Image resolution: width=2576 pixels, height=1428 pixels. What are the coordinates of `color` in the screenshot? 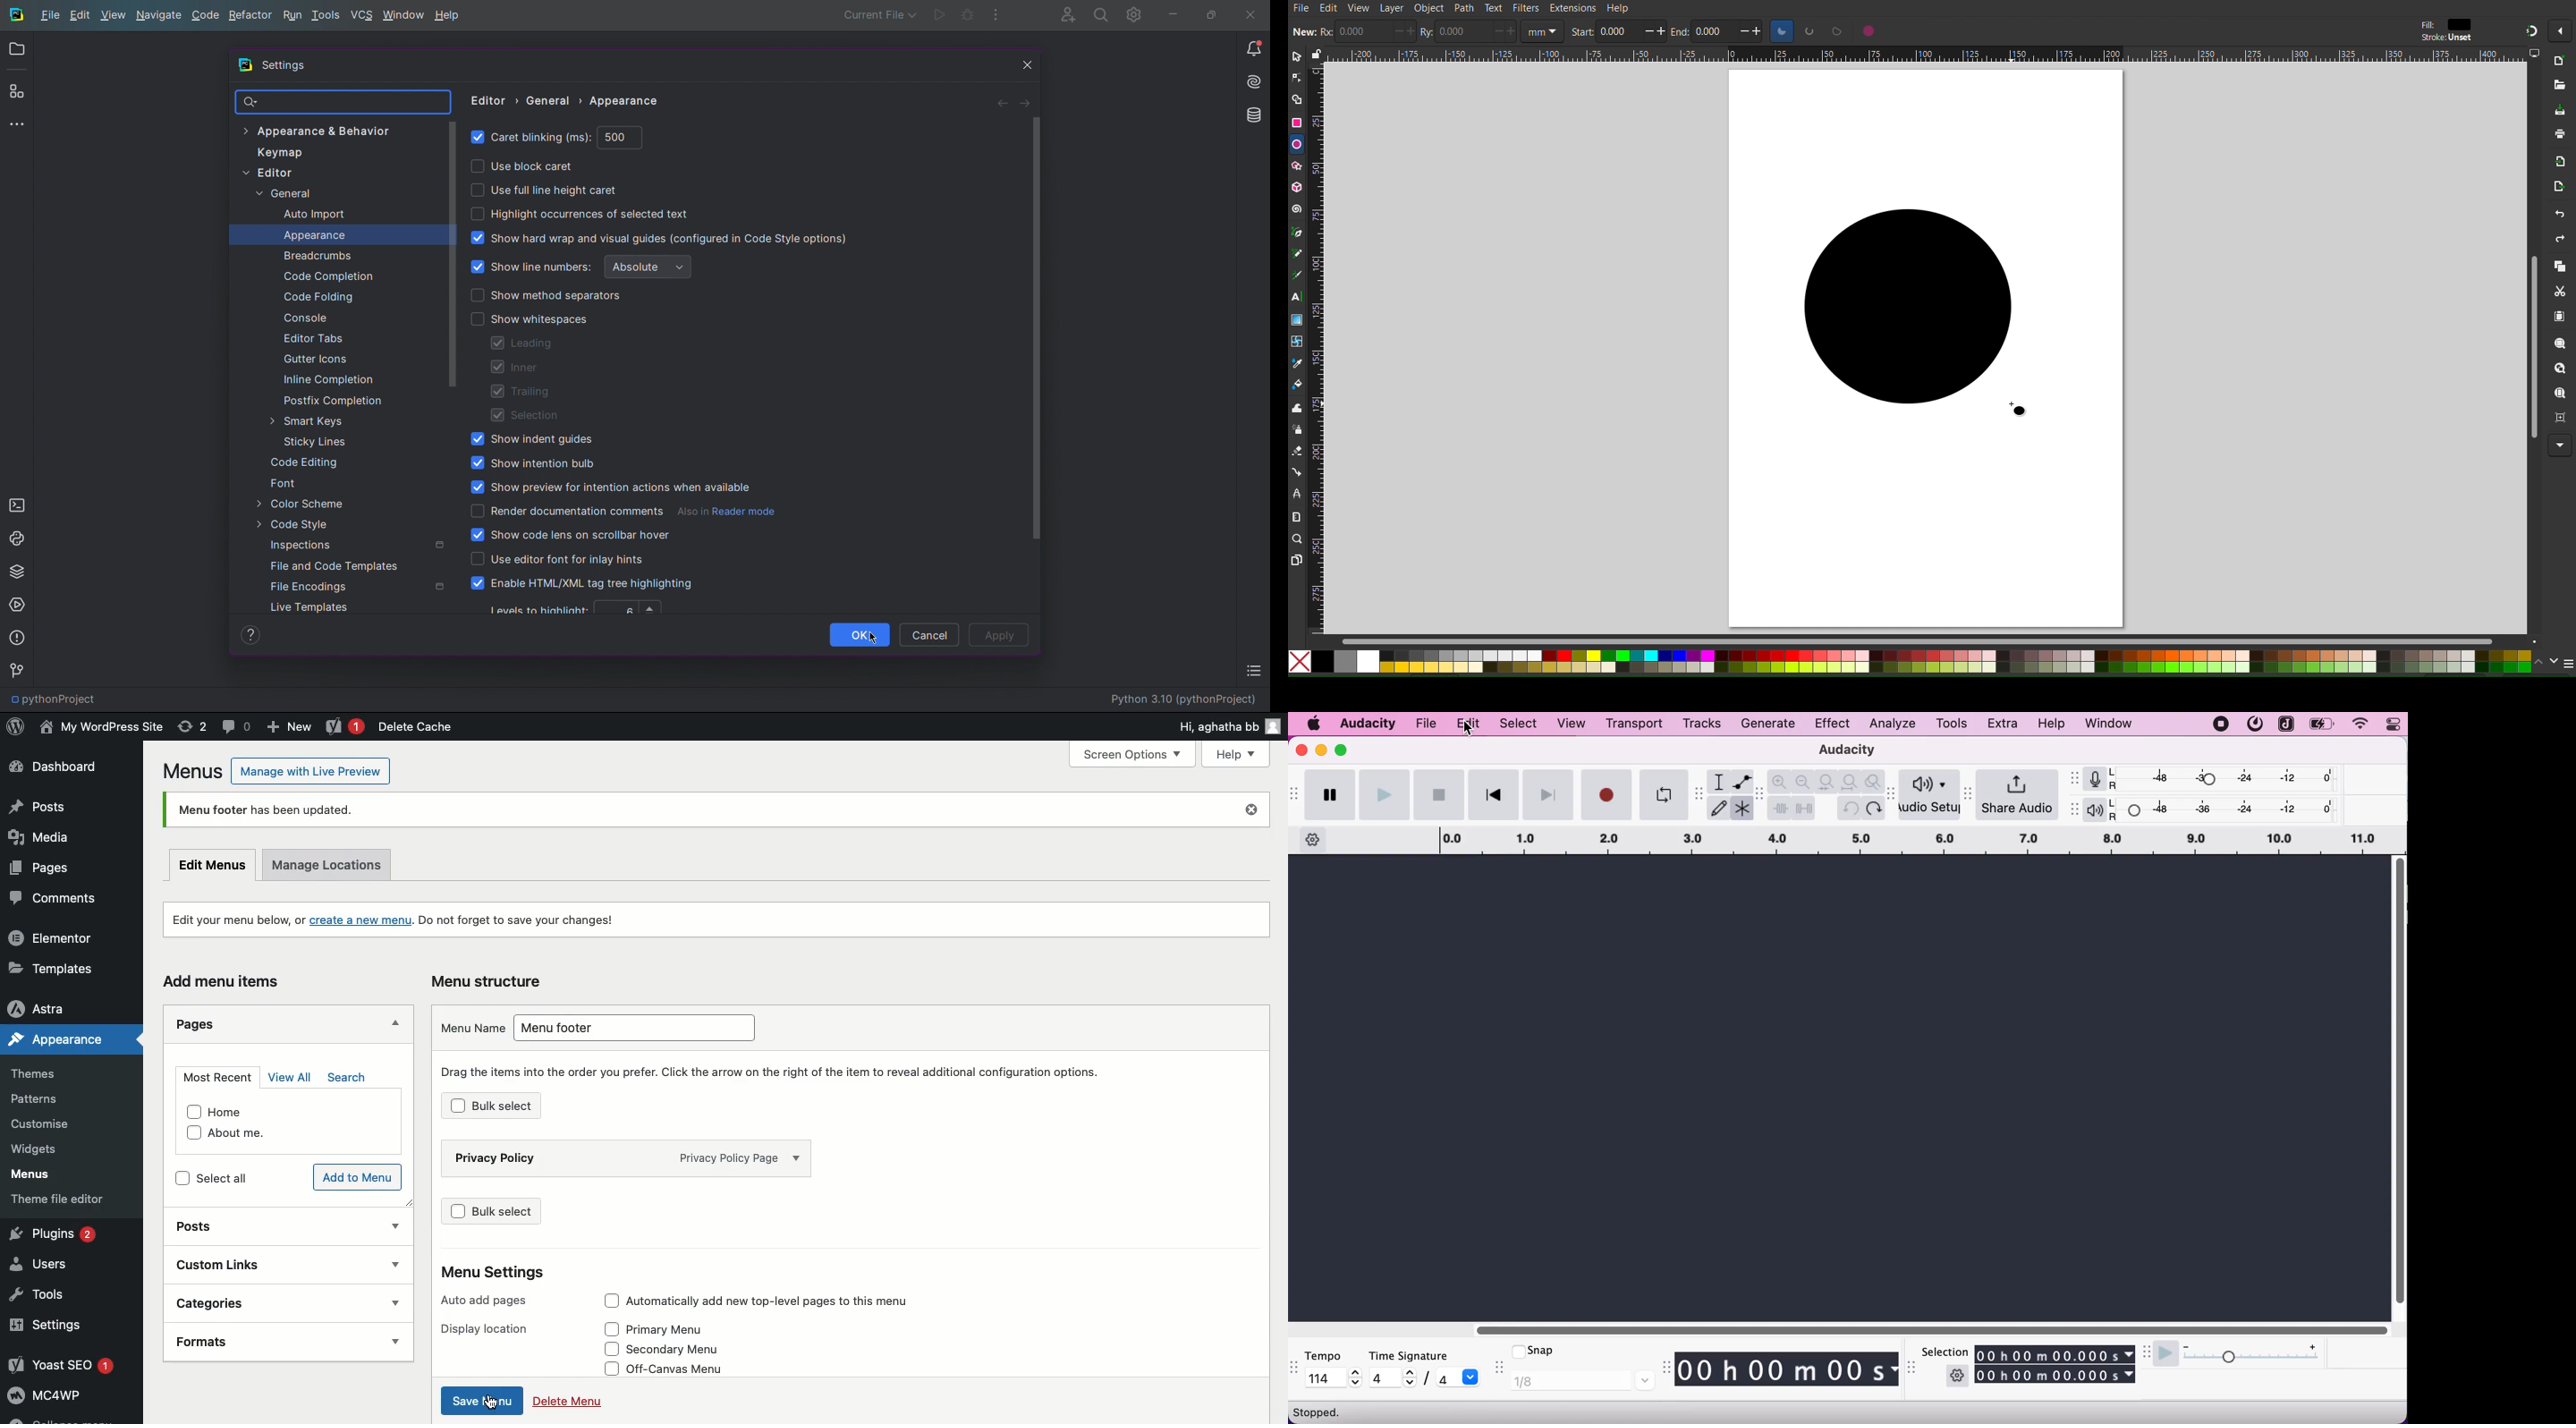 It's located at (2461, 23).